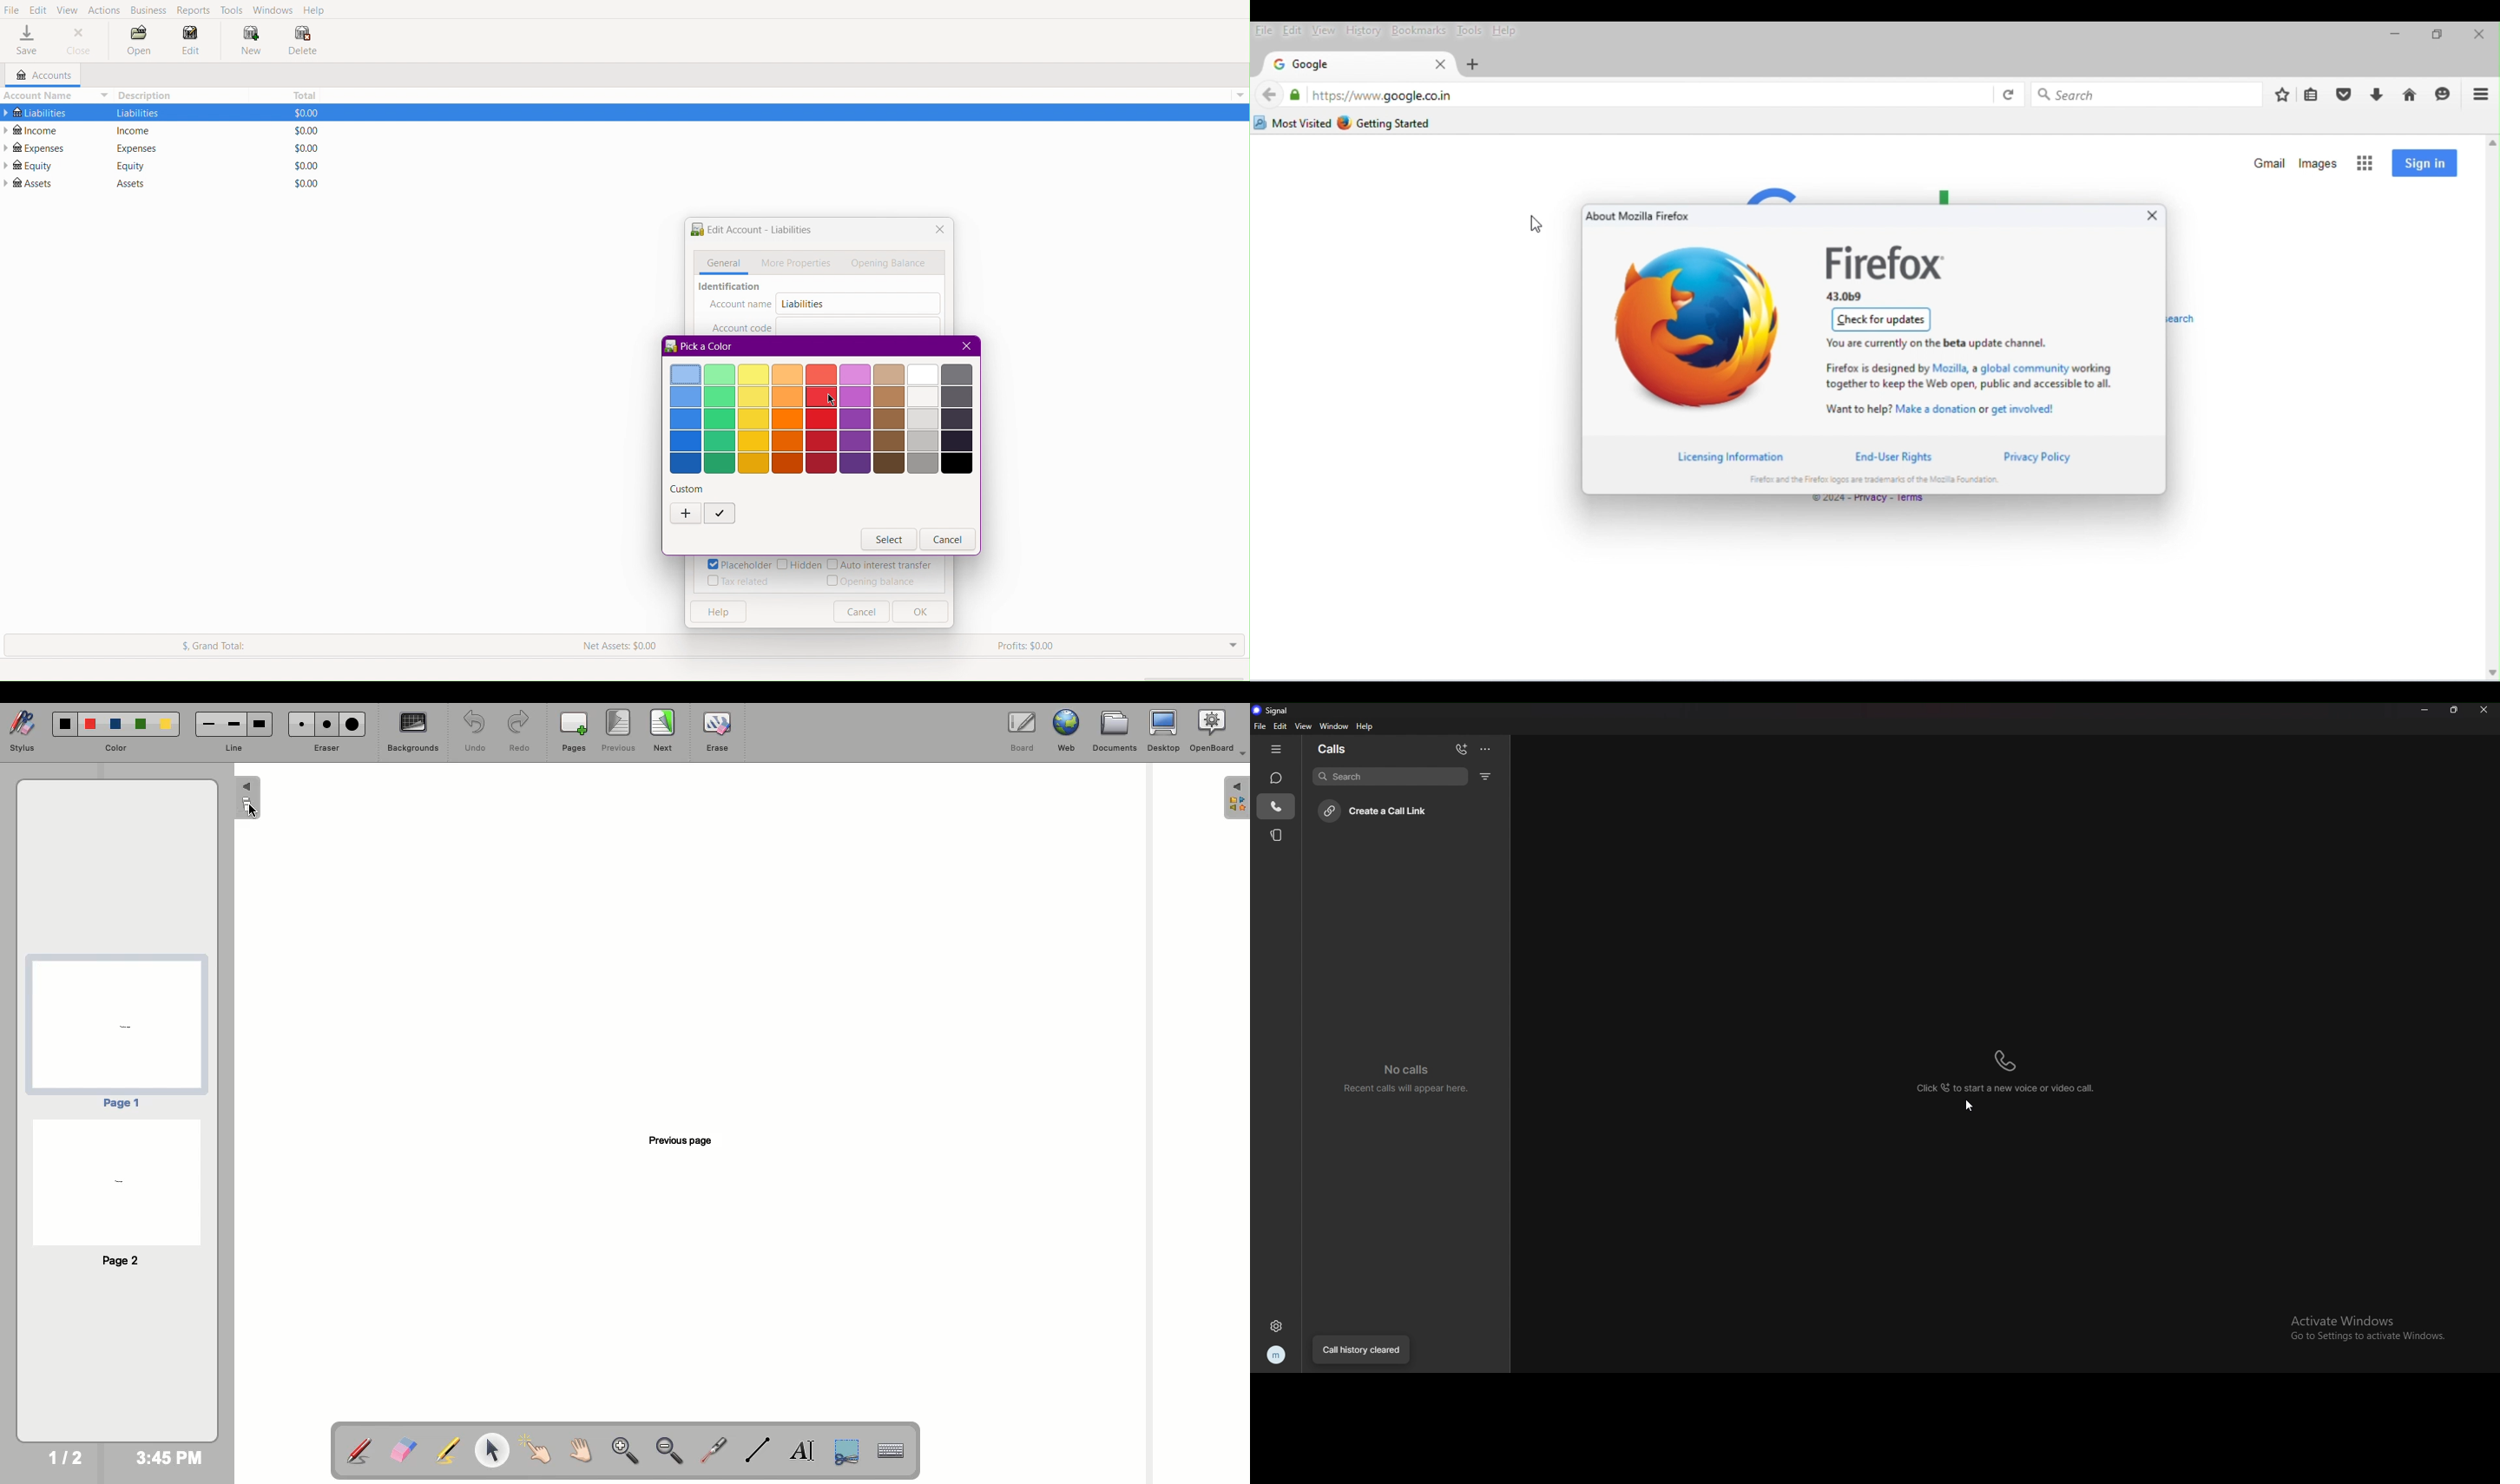 The width and height of the screenshot is (2520, 1484). Describe the element at coordinates (2425, 710) in the screenshot. I see `minimize` at that location.